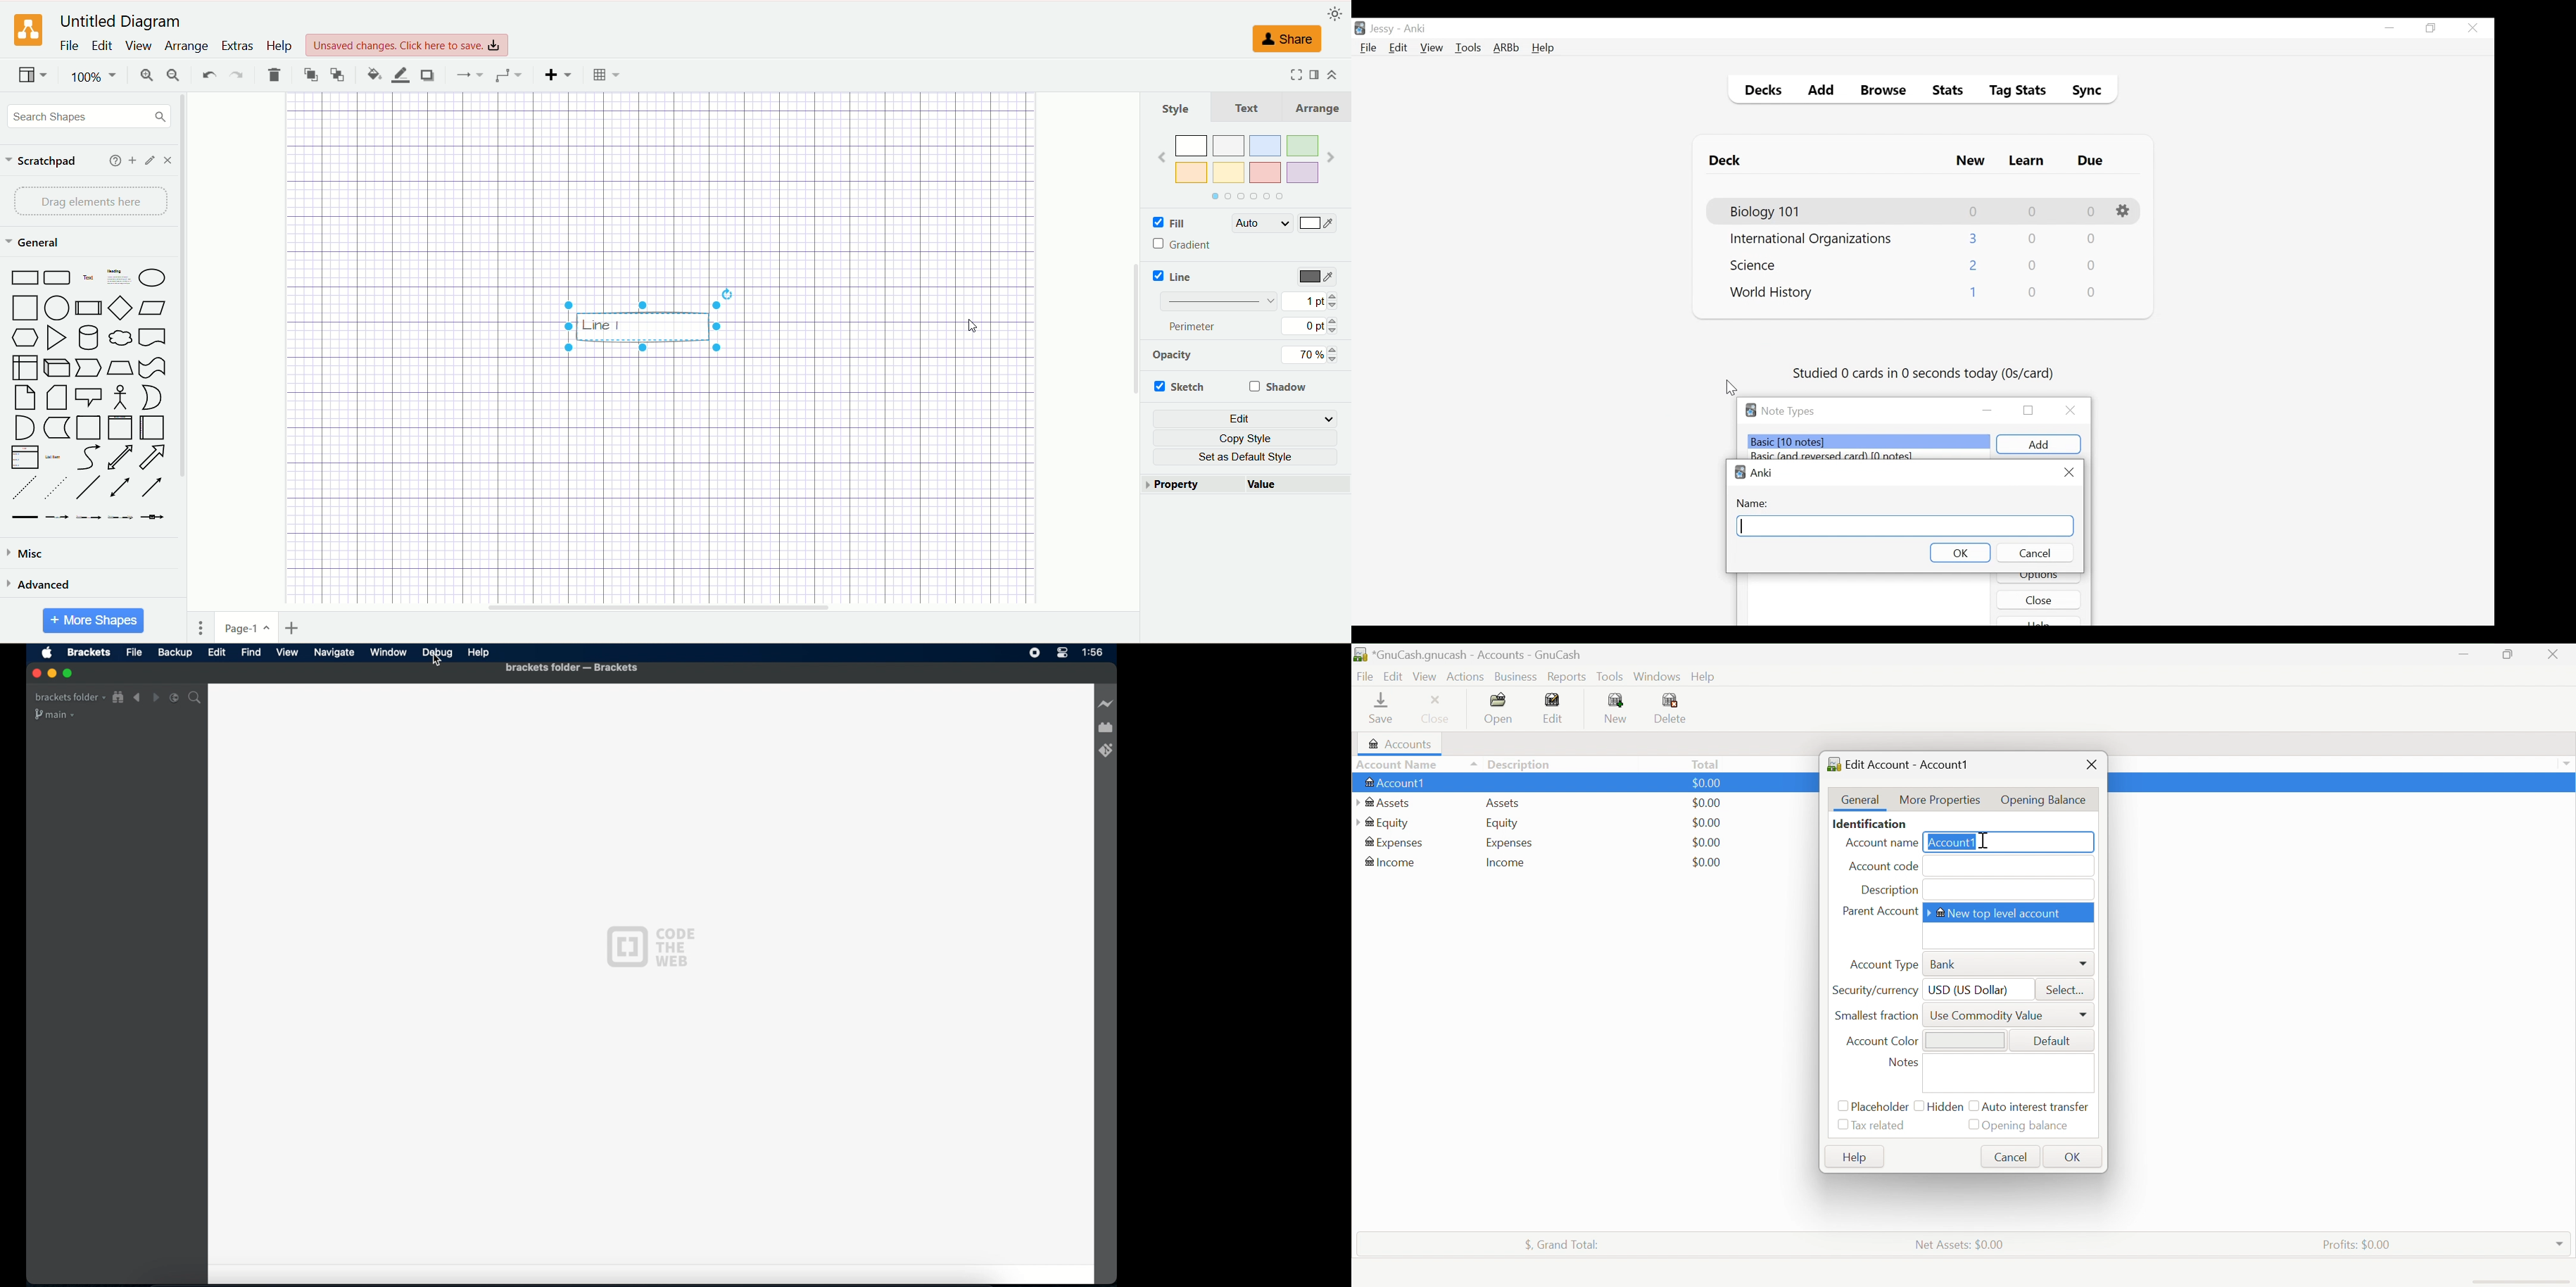 This screenshot has width=2576, height=1288. Describe the element at coordinates (1761, 92) in the screenshot. I see `Decks` at that location.